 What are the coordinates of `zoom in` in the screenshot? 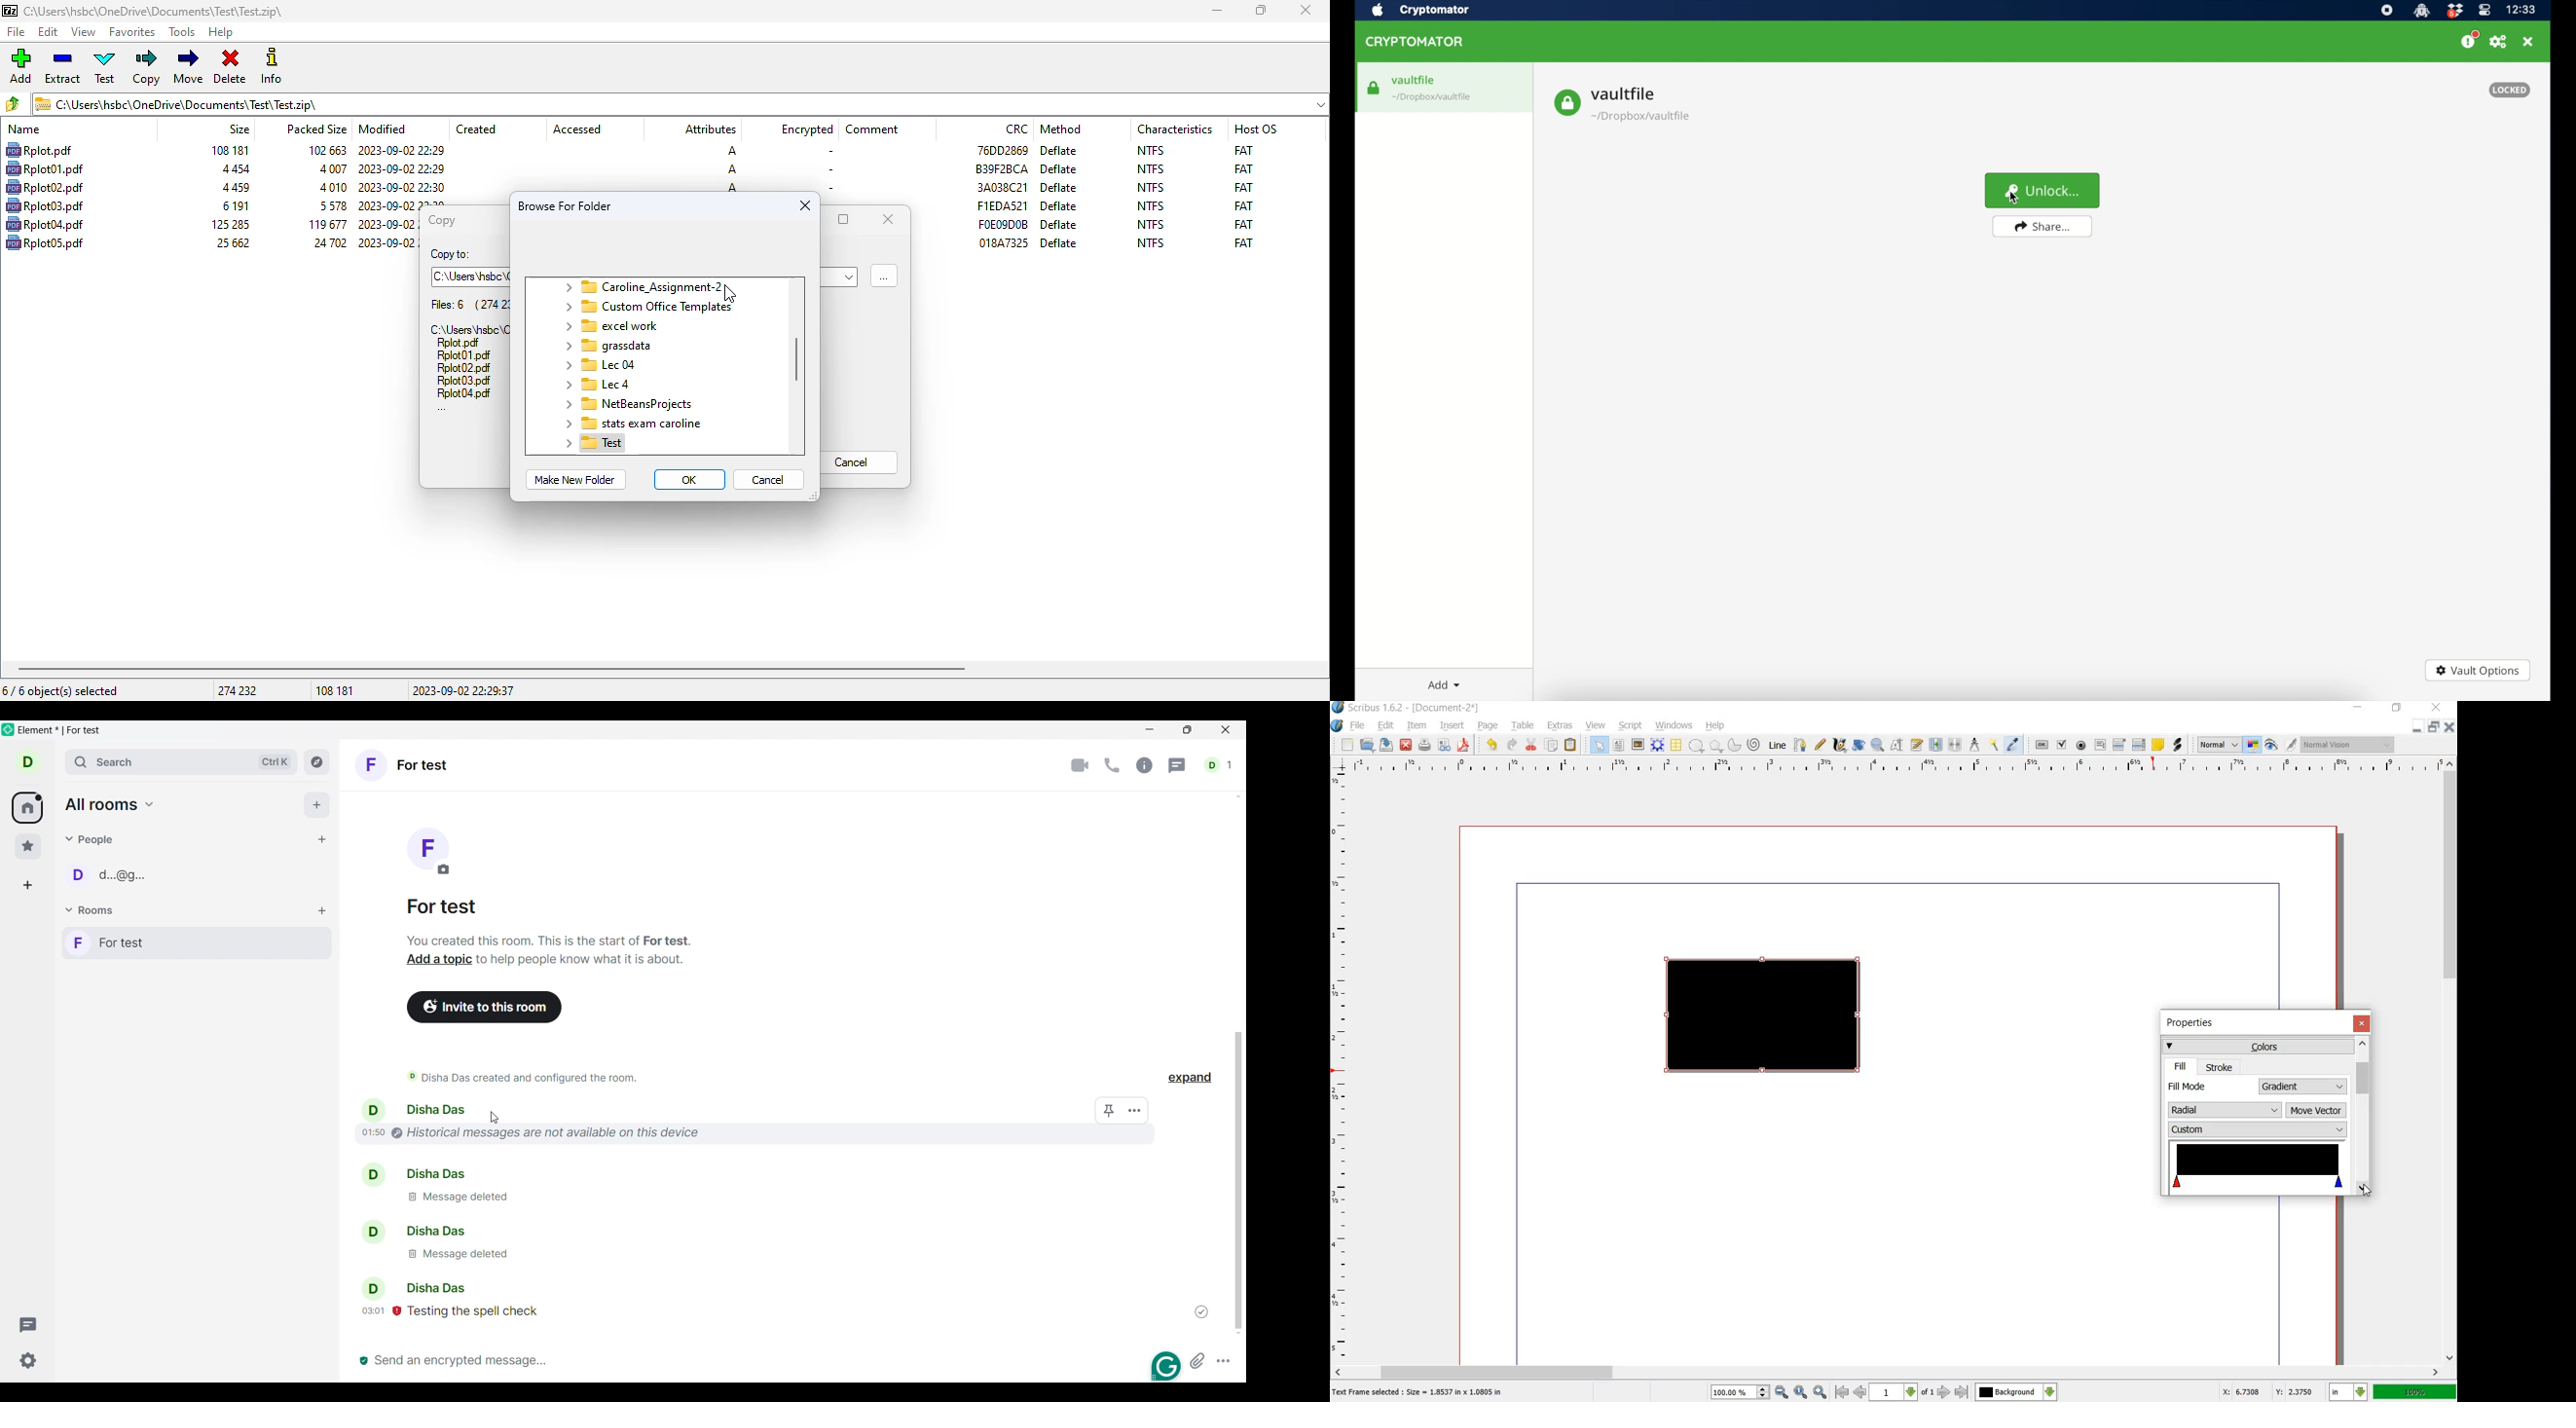 It's located at (1821, 1392).